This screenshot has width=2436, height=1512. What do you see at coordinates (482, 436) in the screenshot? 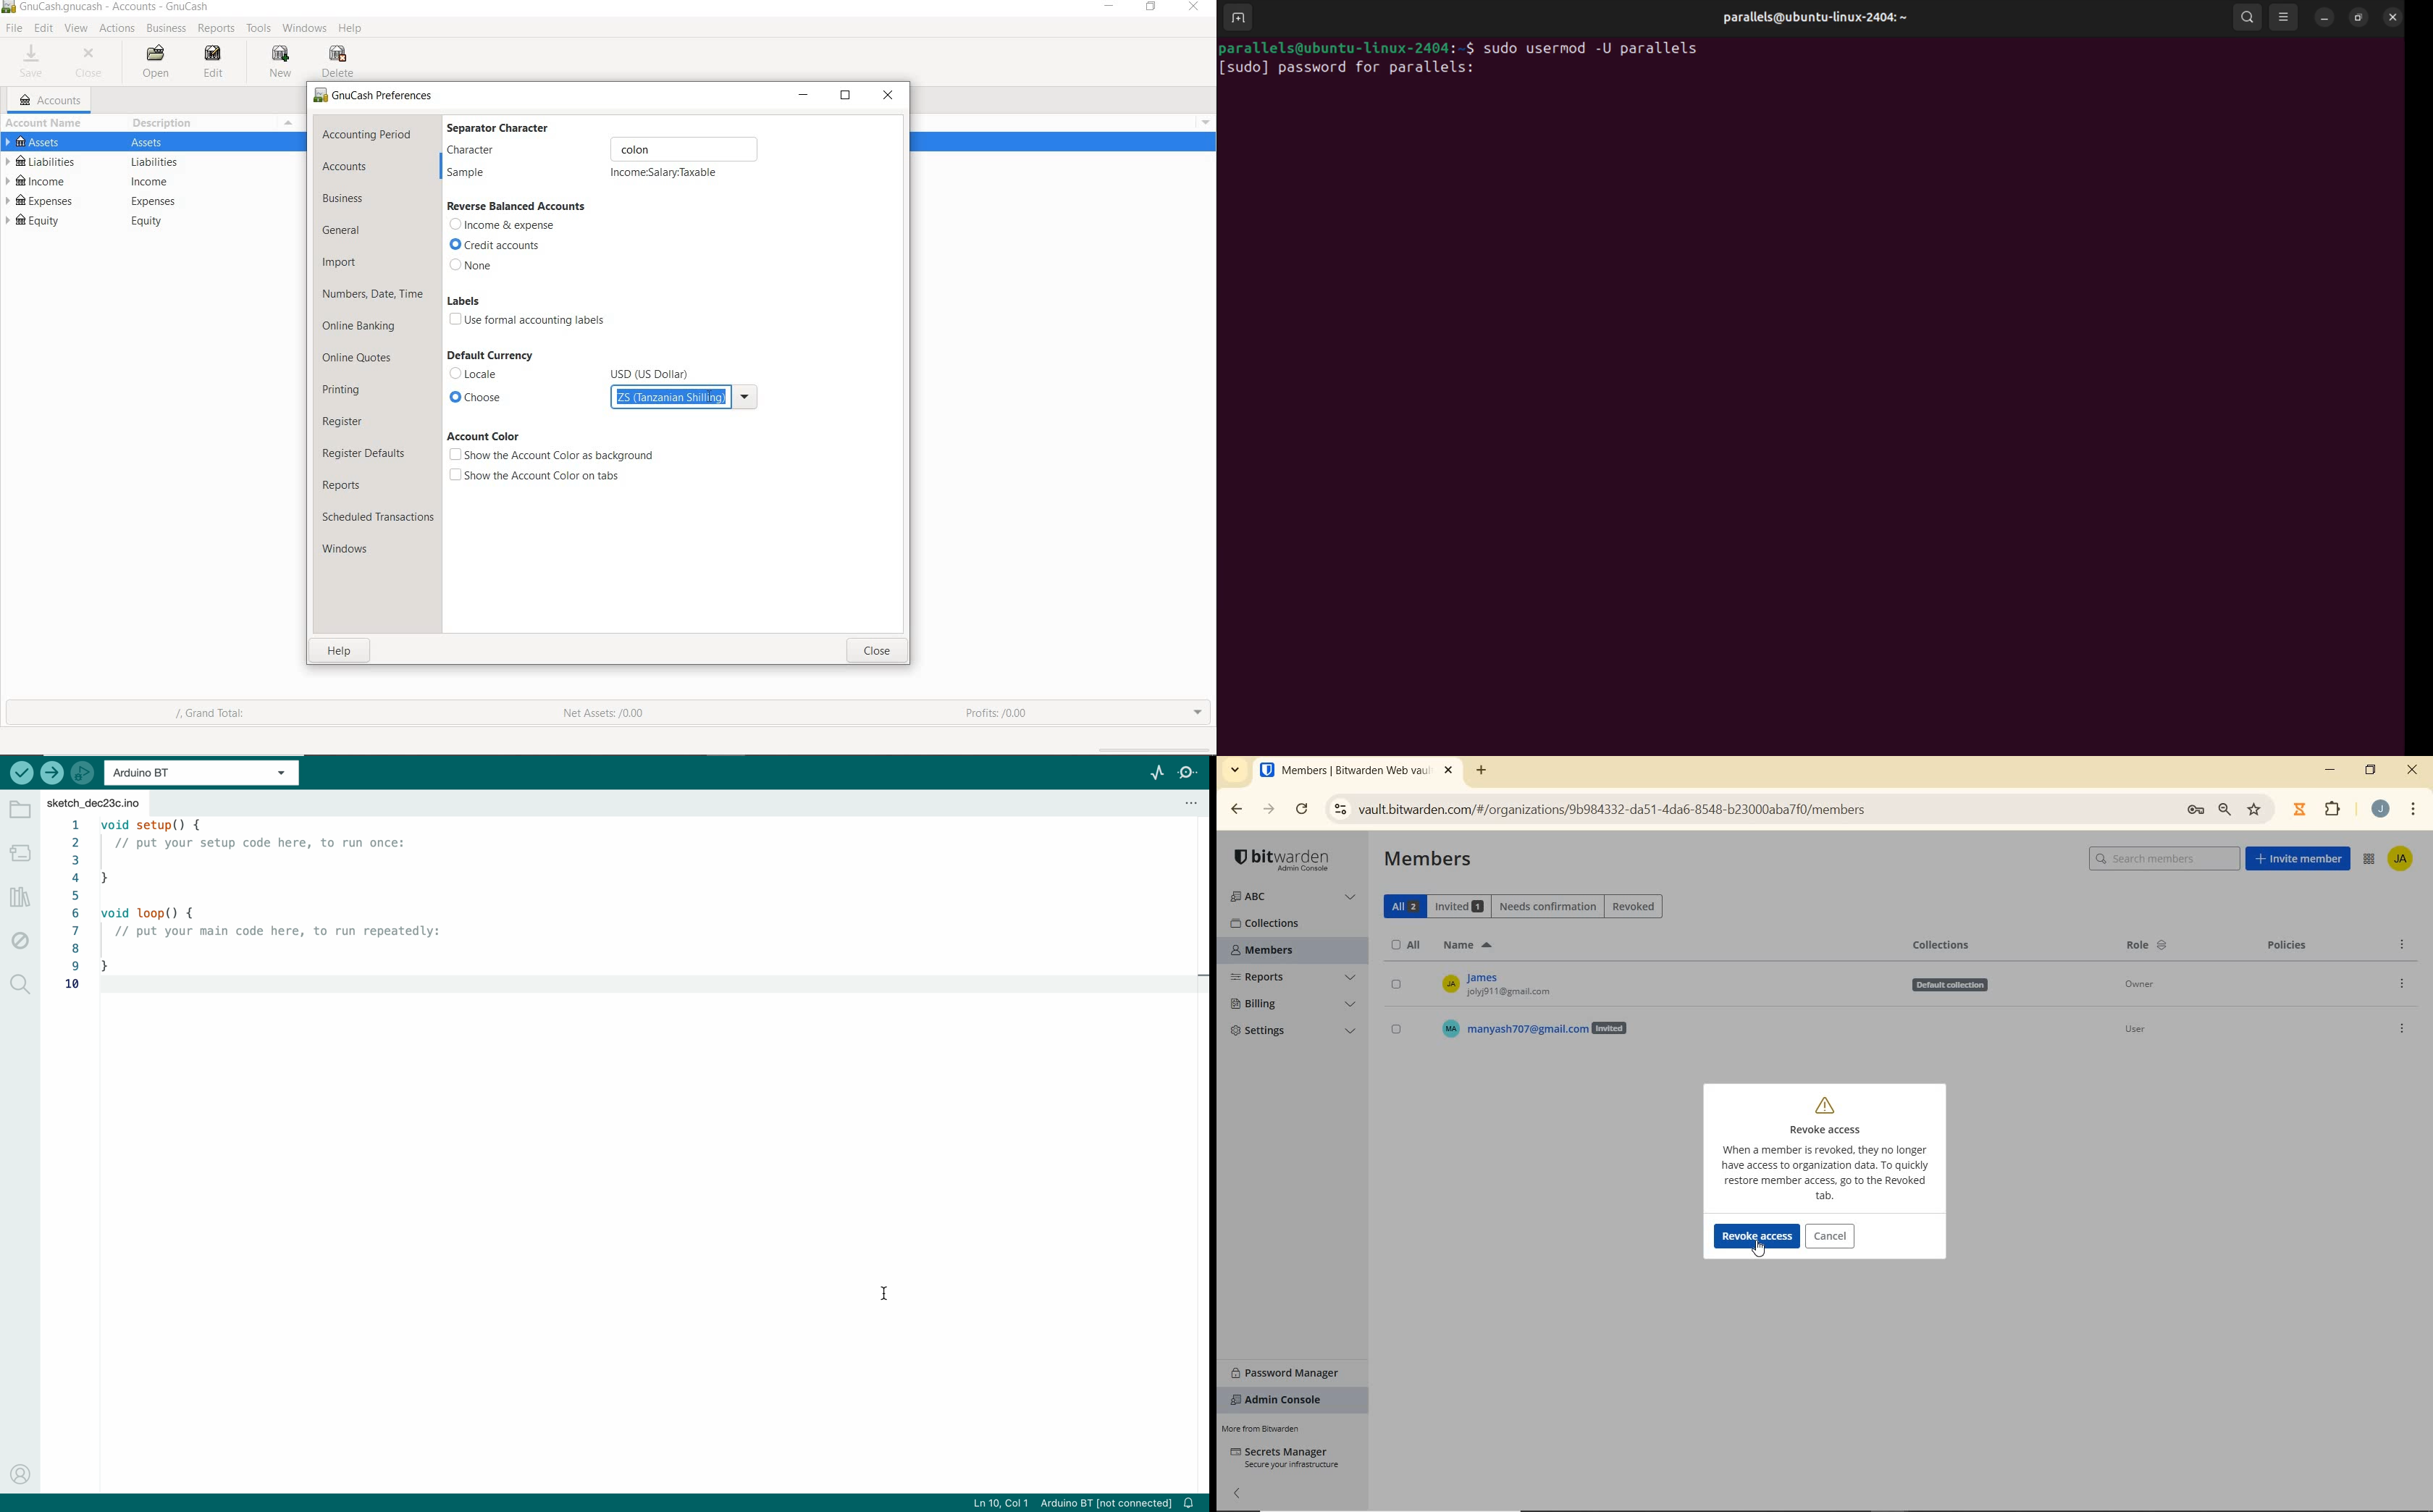
I see `account color` at bounding box center [482, 436].